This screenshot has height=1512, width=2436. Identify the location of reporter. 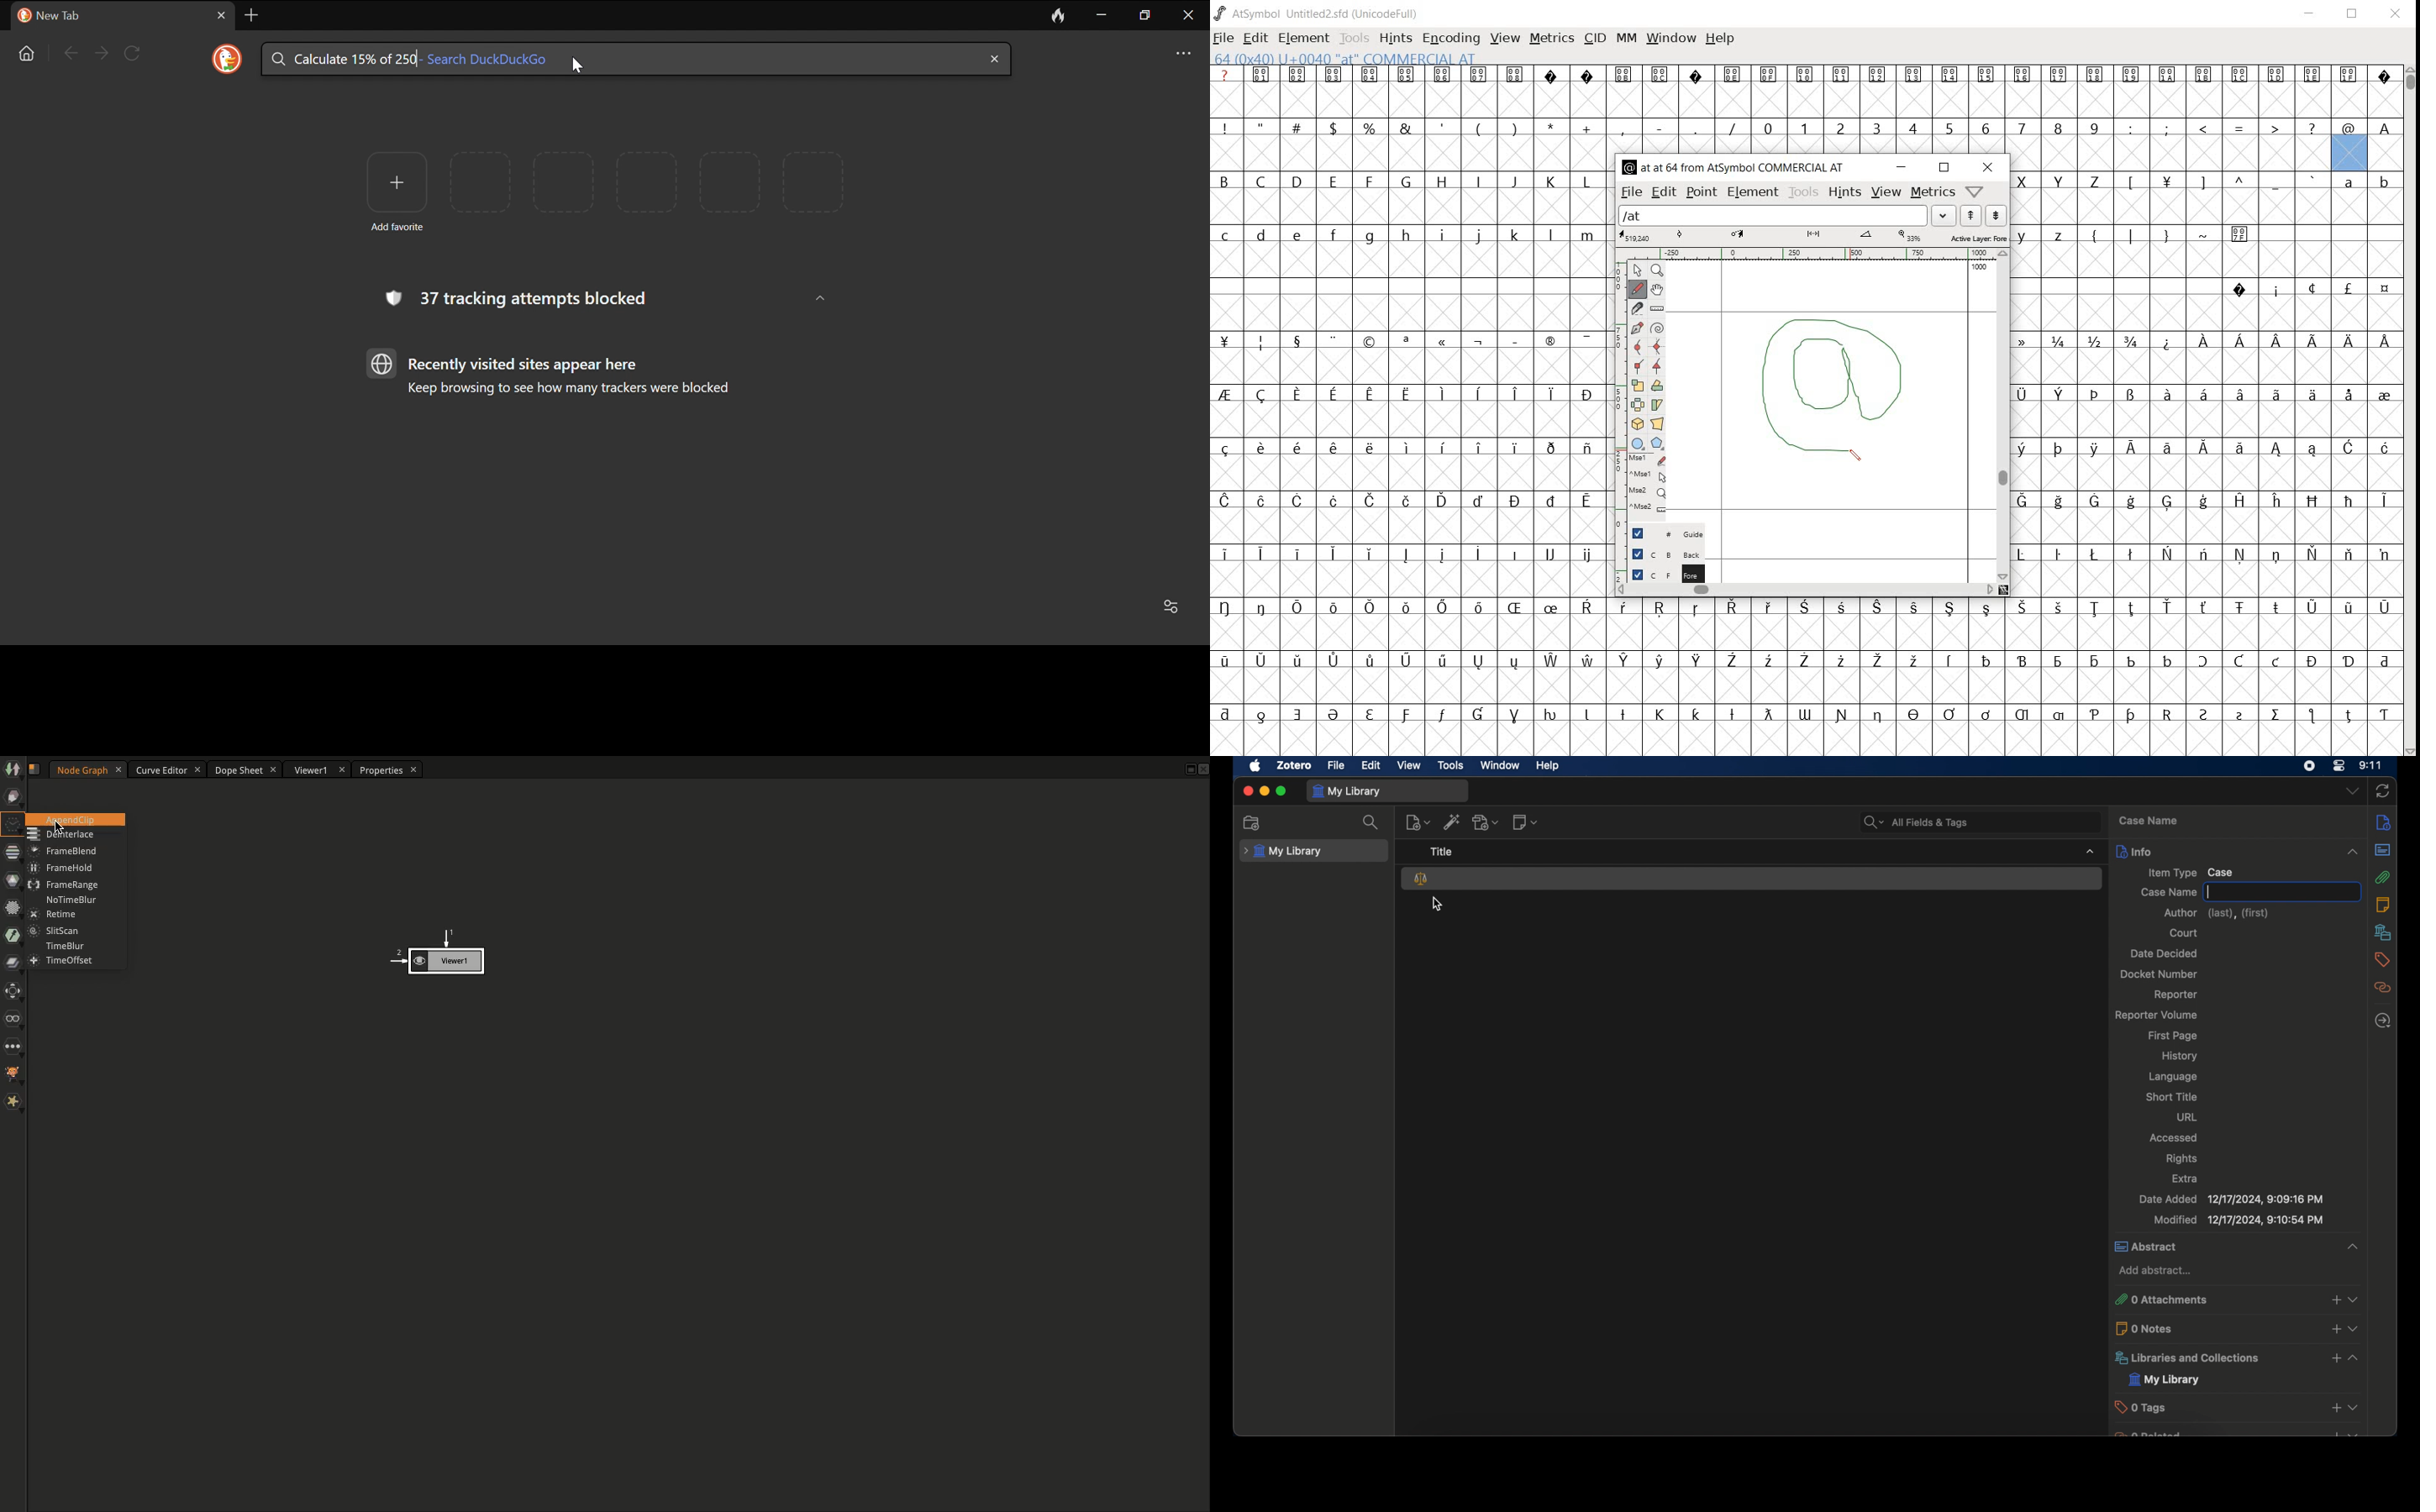
(2174, 994).